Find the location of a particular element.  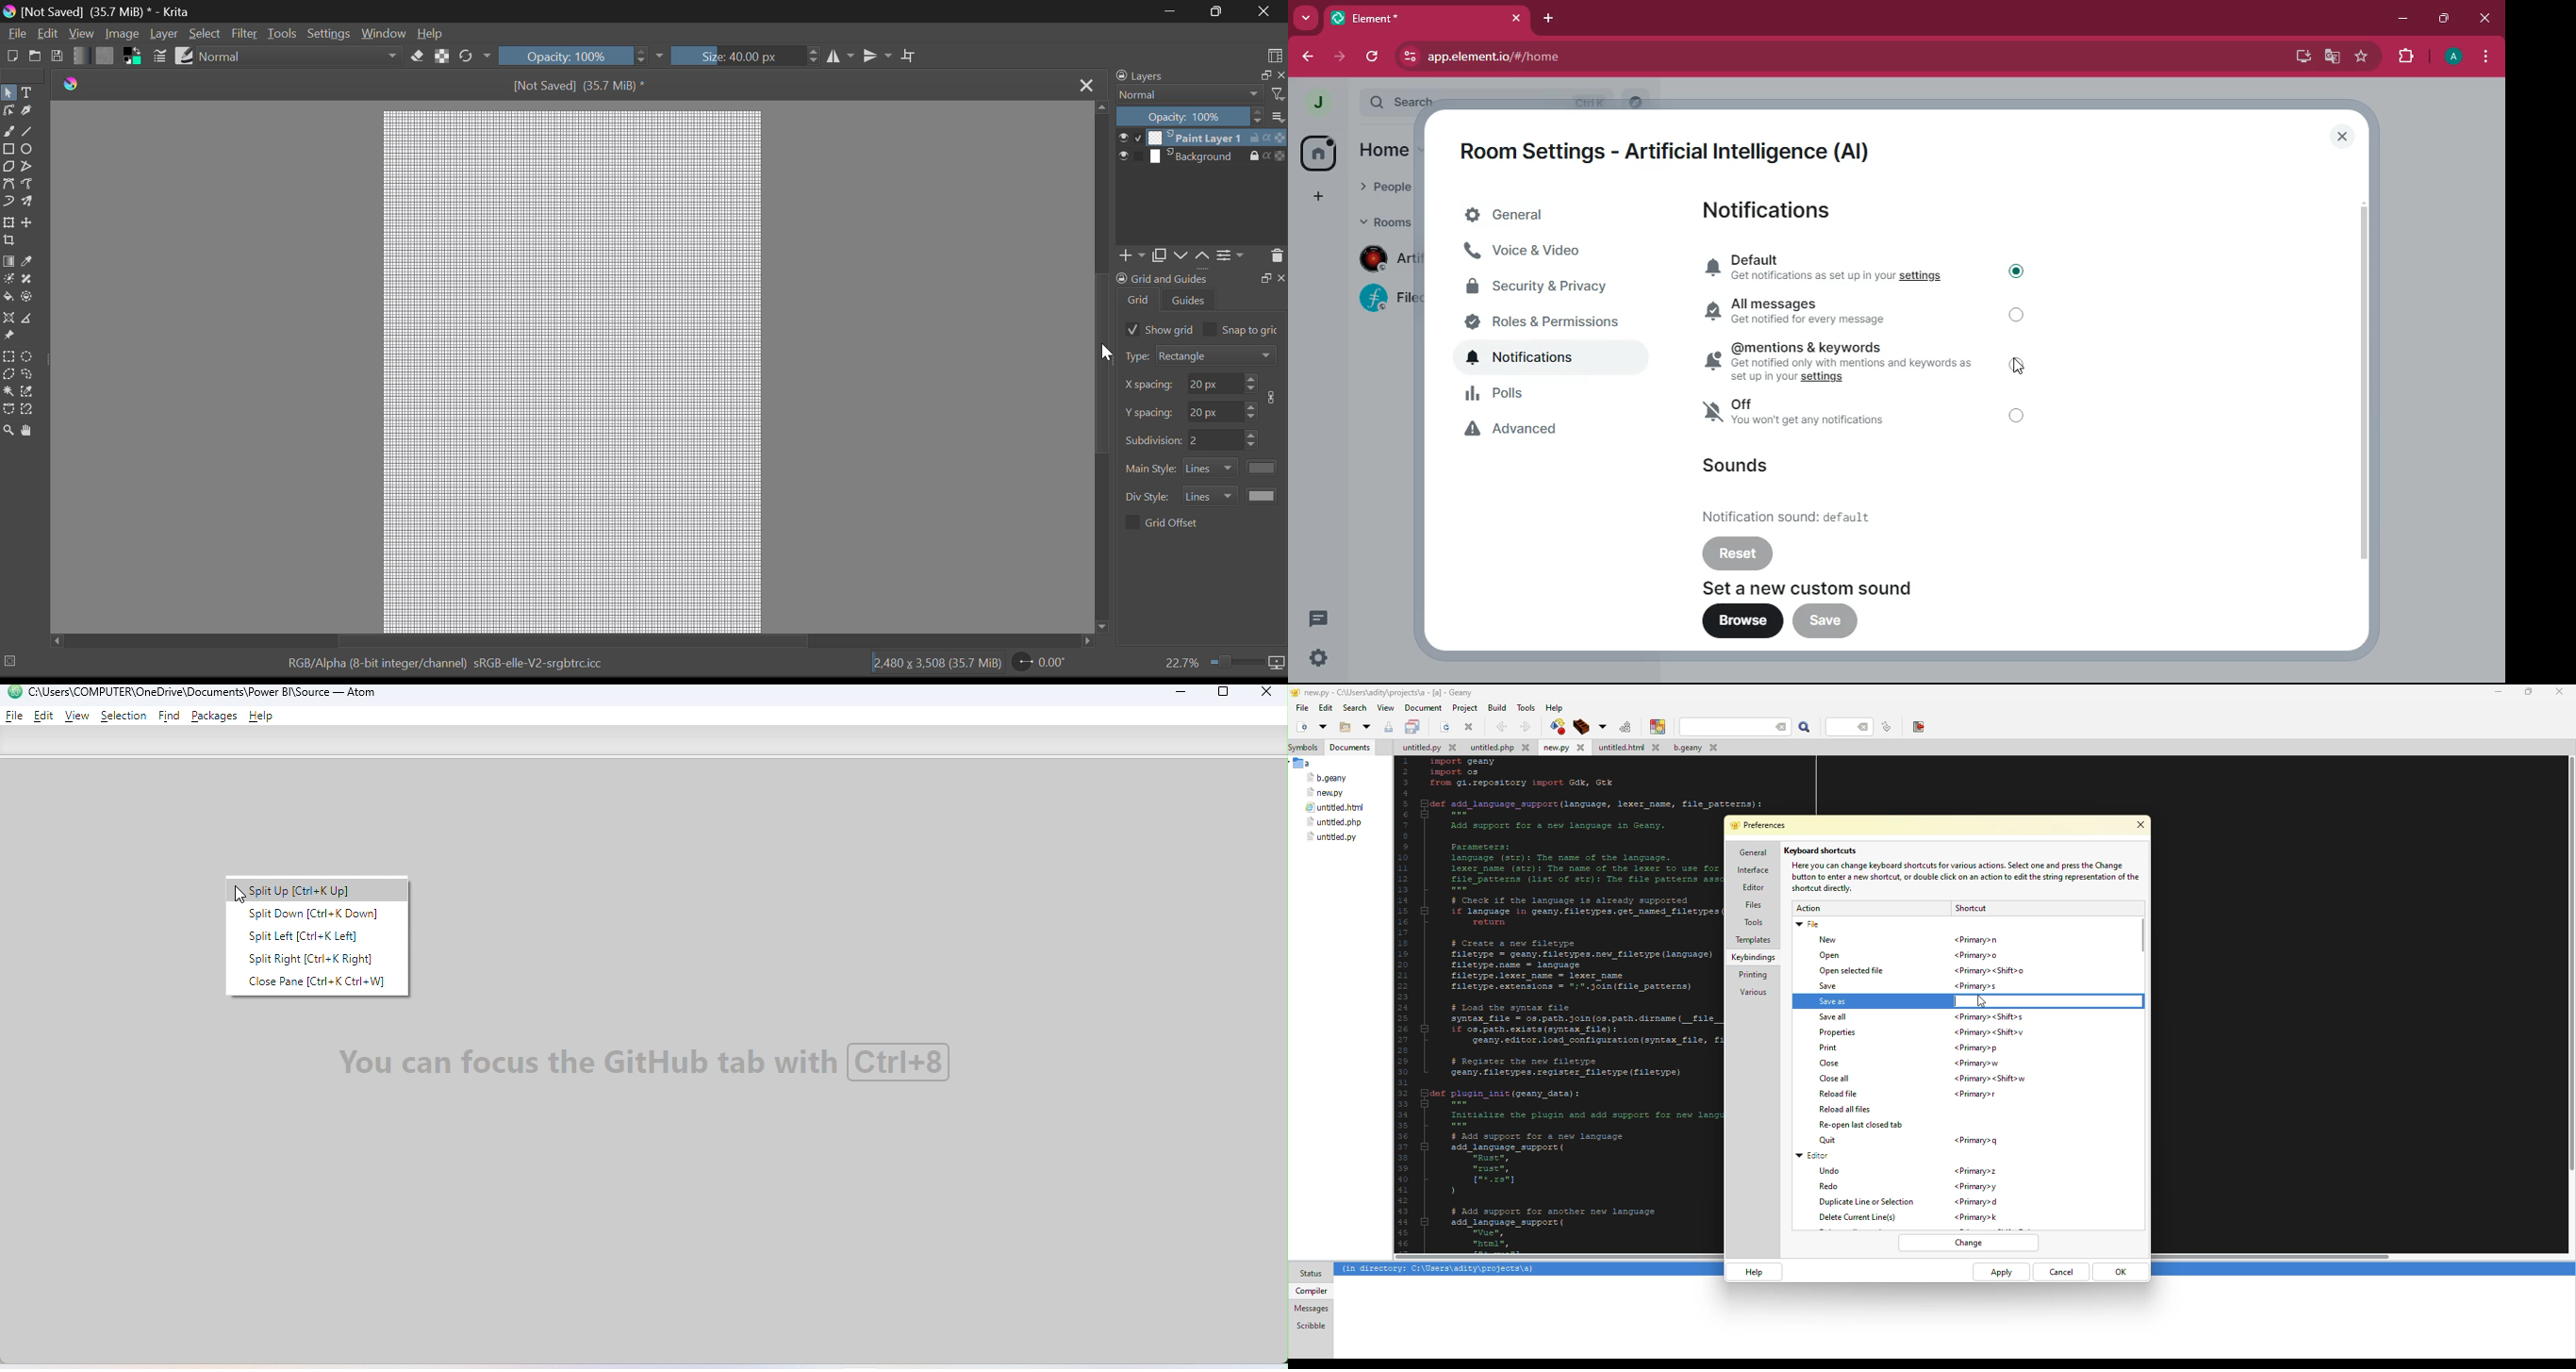

cancel is located at coordinates (2061, 1273).